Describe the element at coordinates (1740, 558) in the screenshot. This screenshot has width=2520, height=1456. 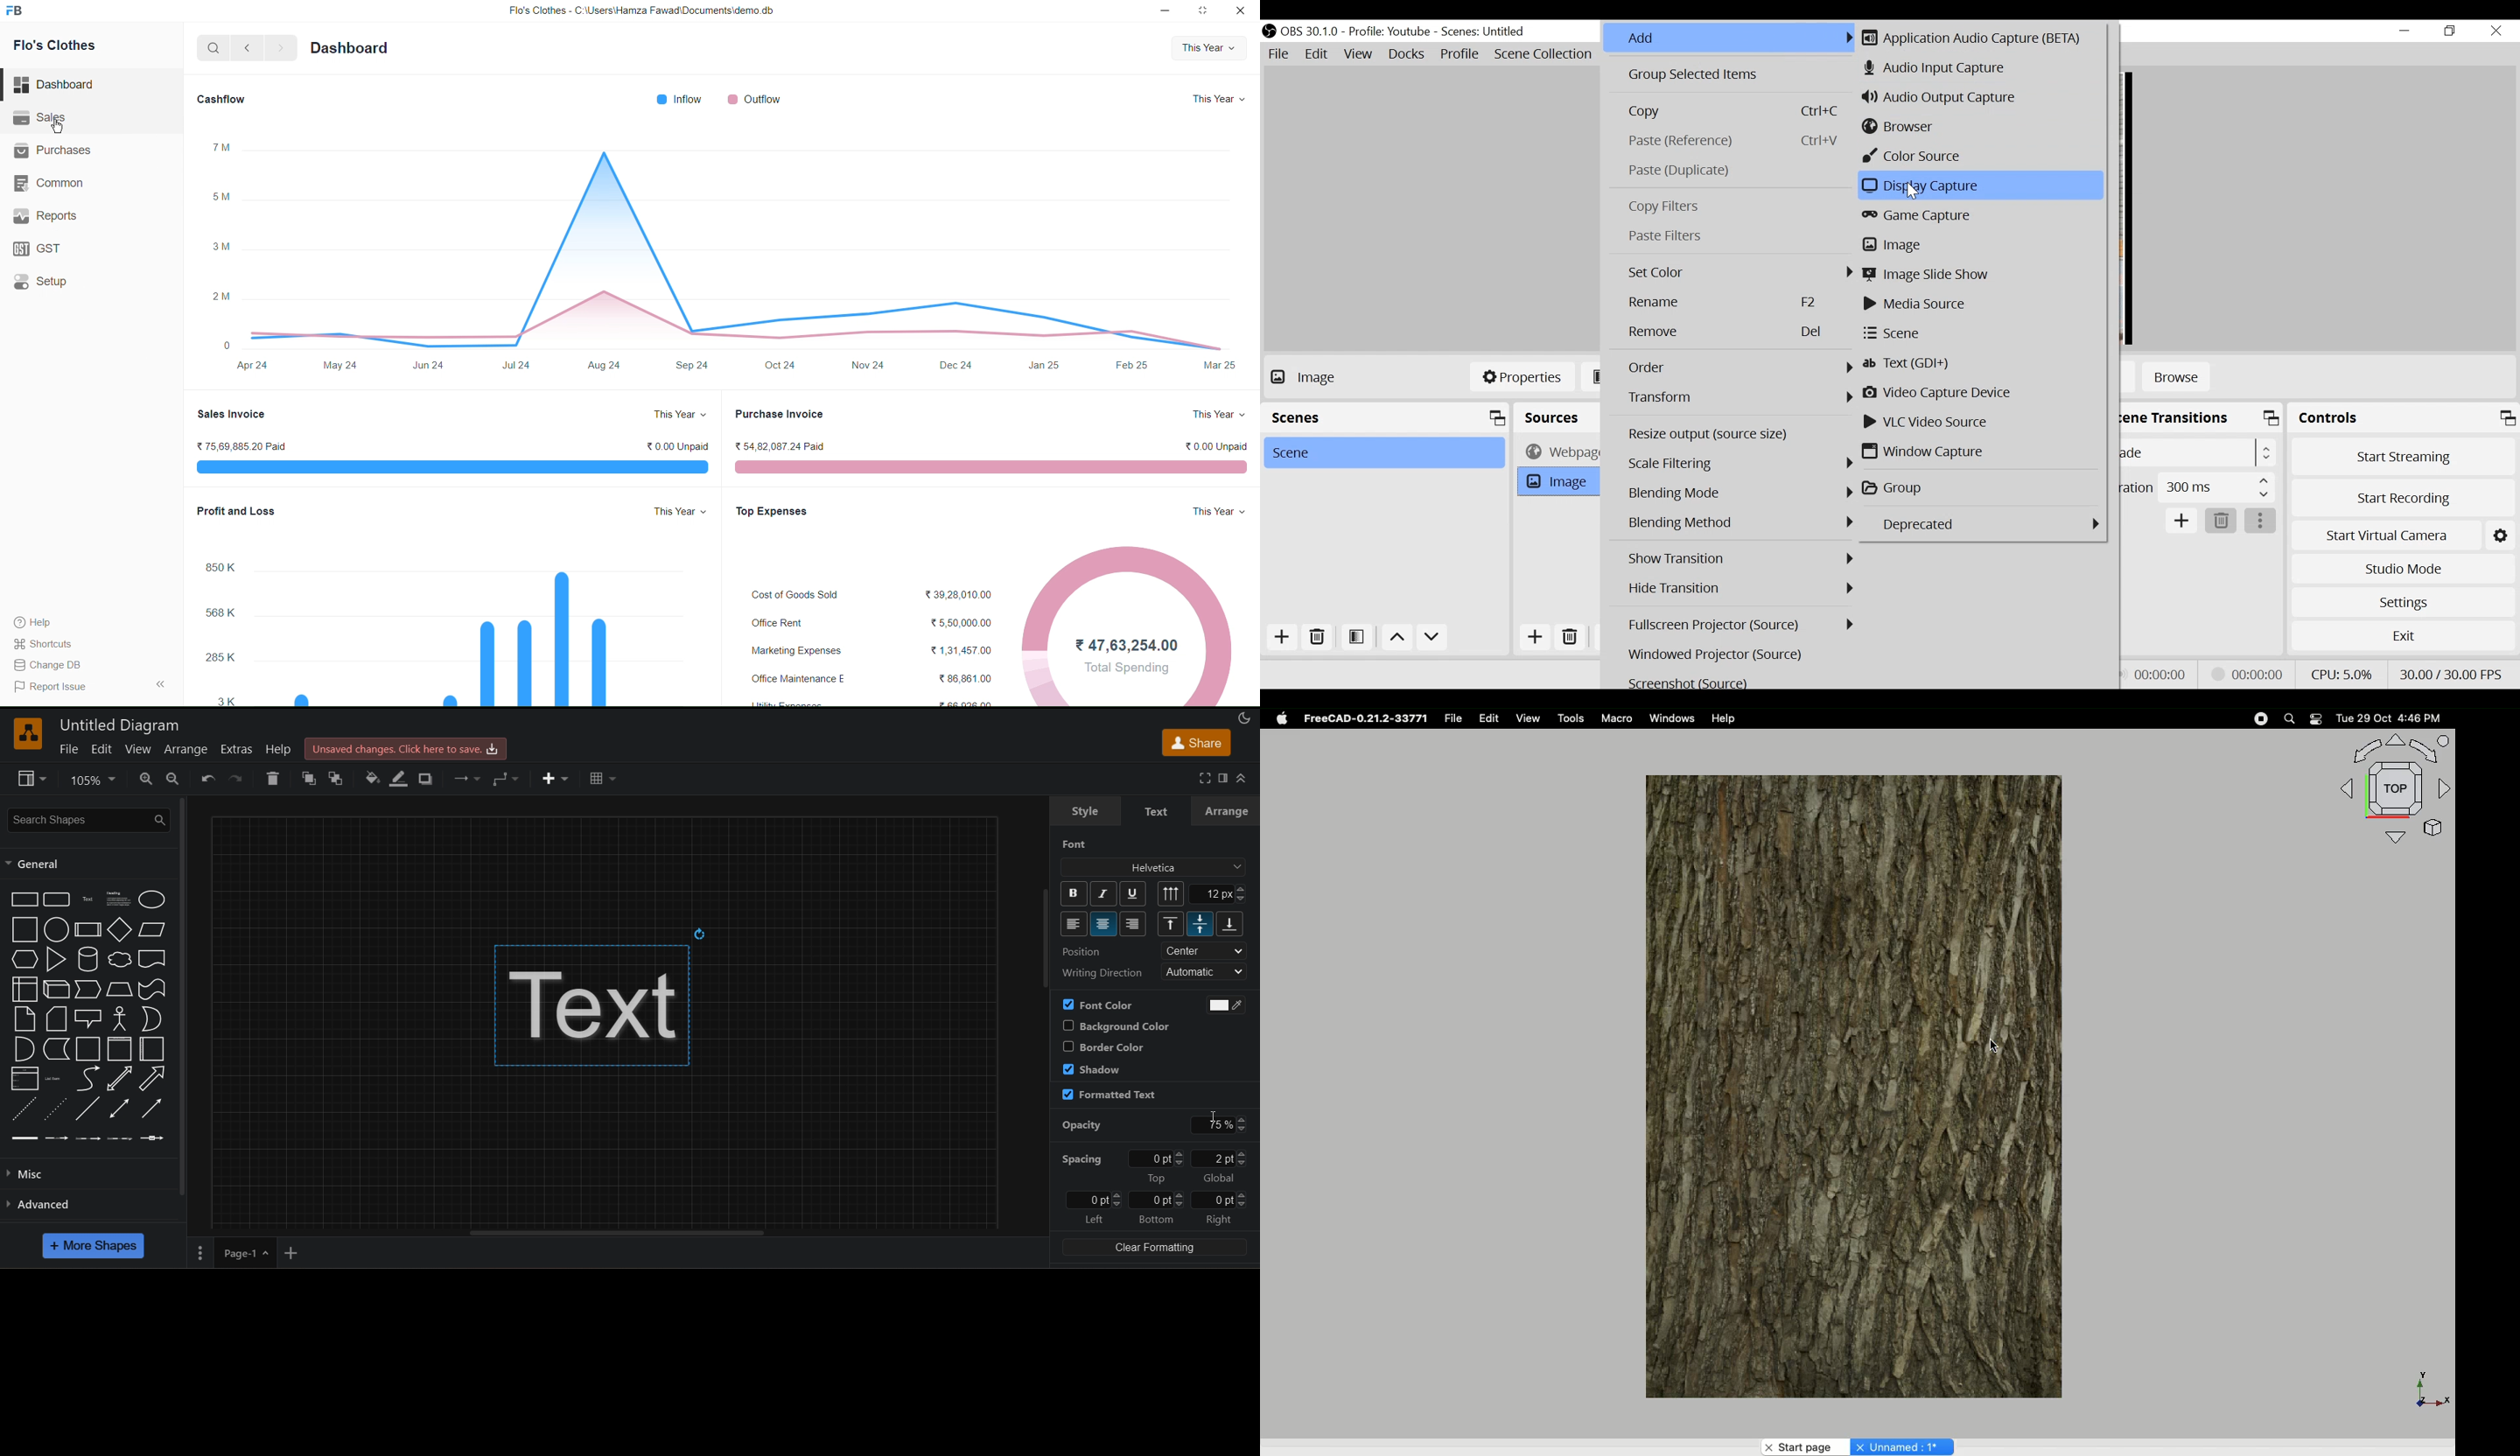
I see `Show Transition` at that location.